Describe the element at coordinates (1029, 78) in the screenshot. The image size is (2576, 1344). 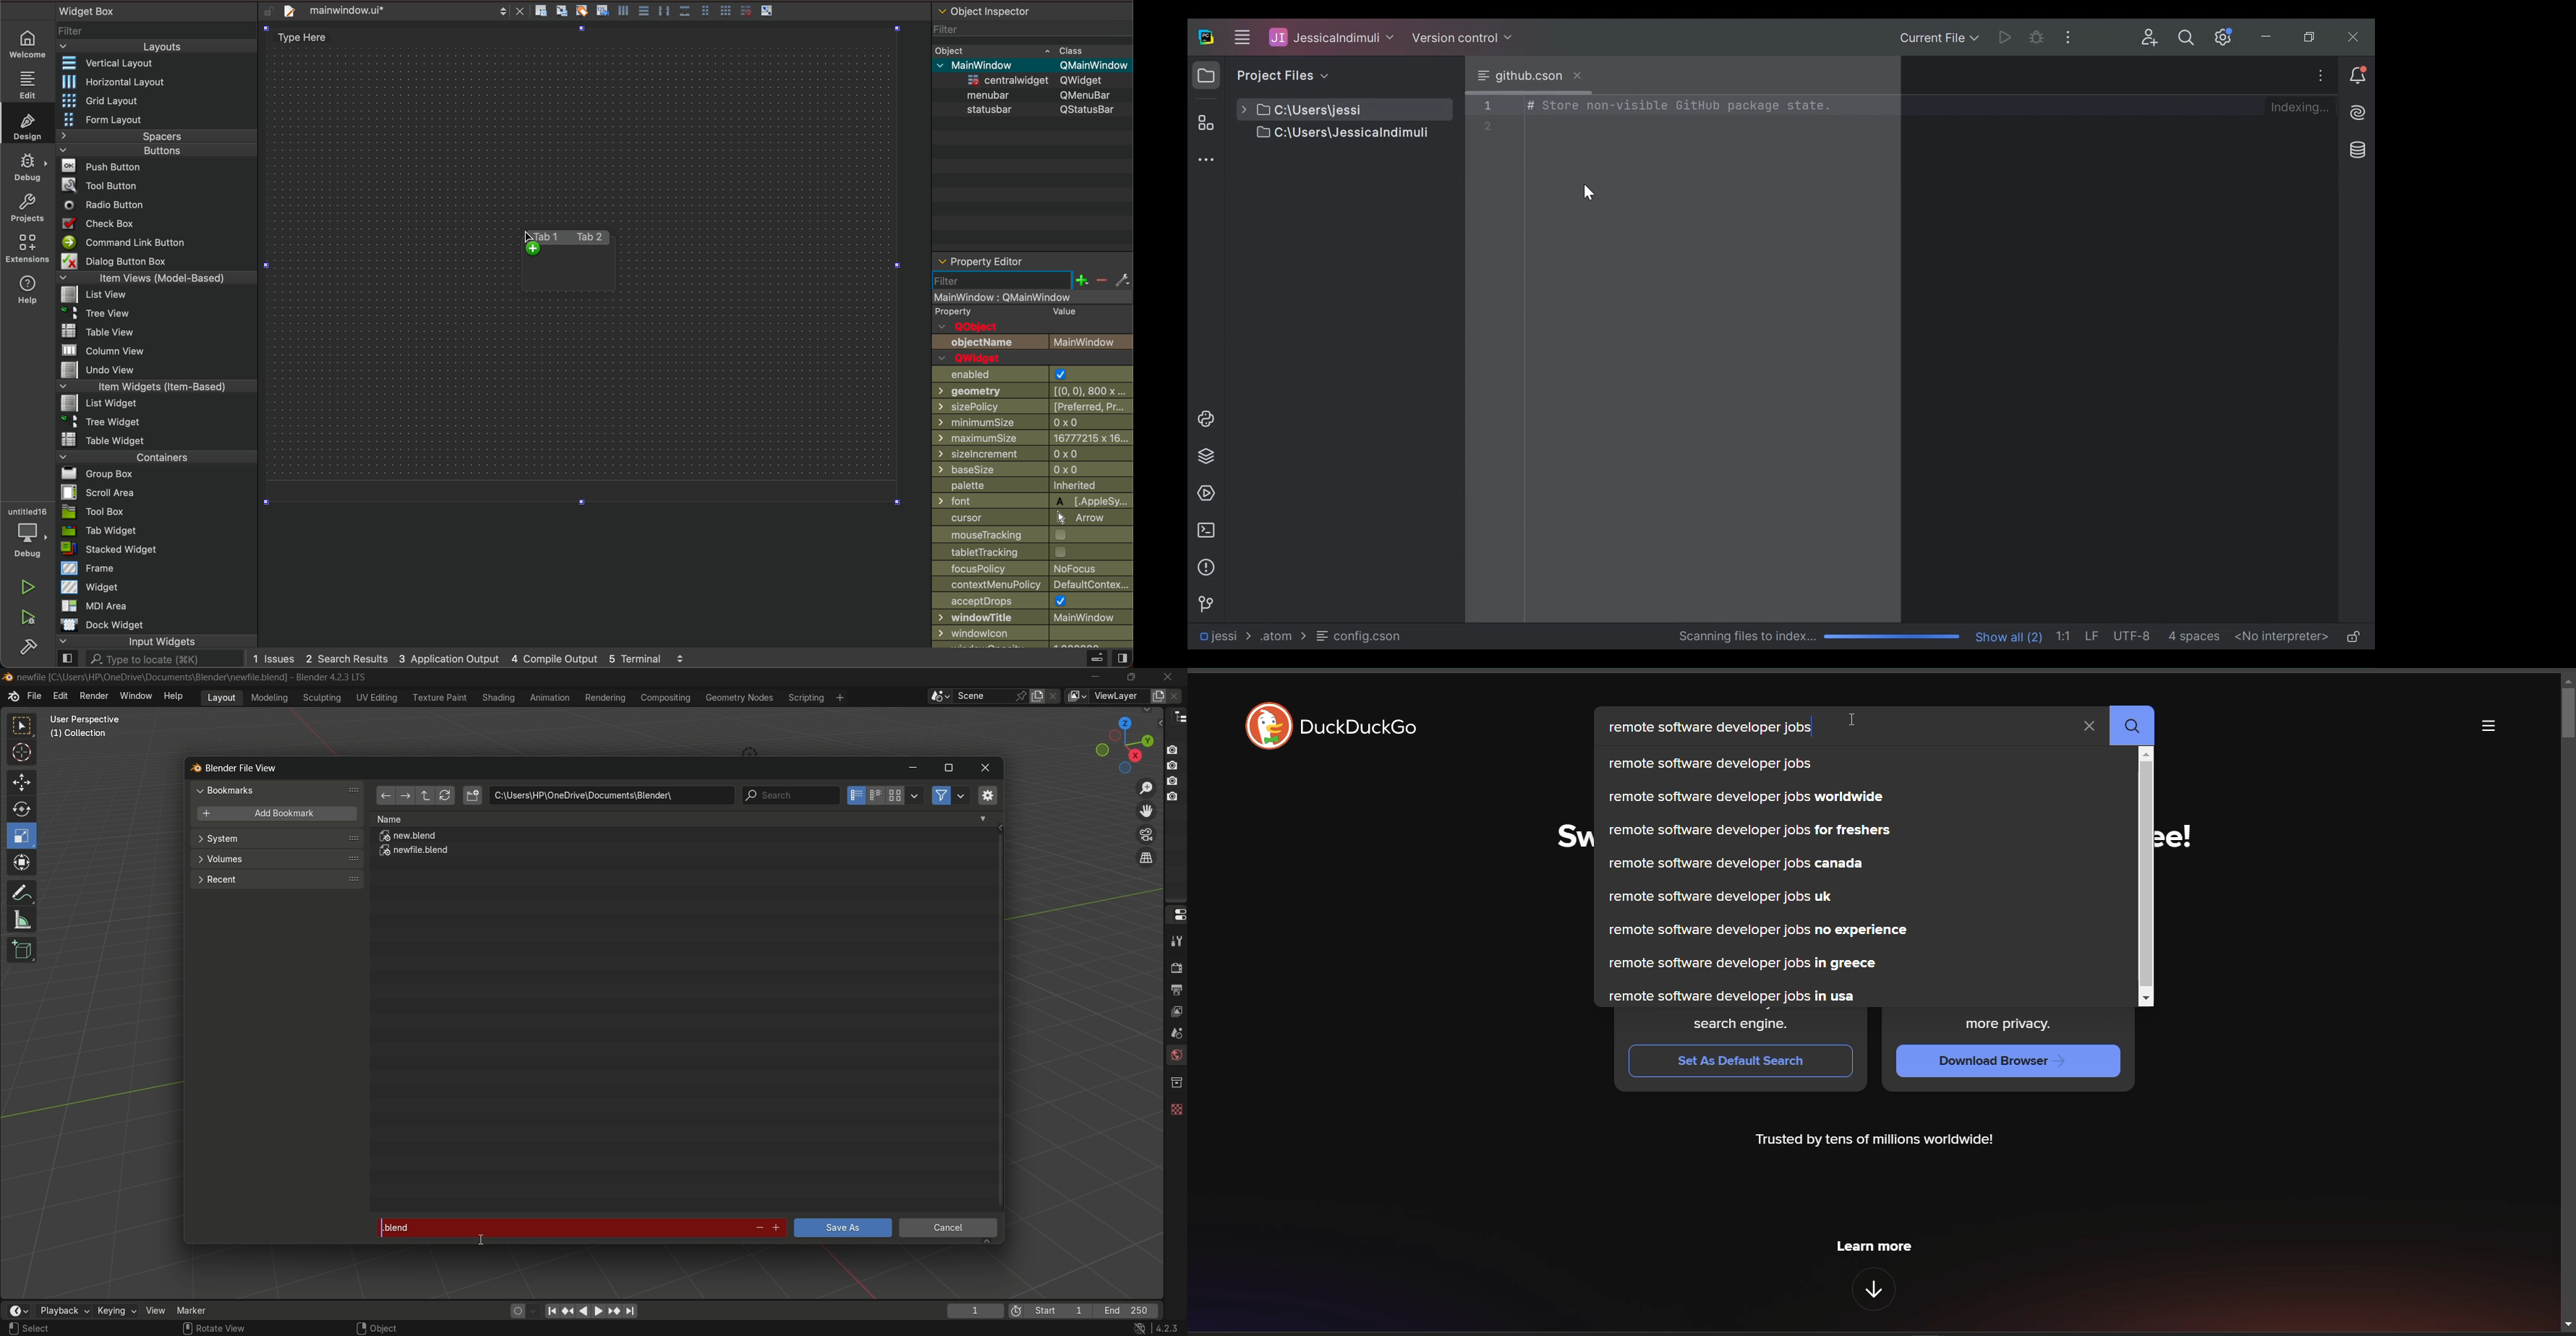
I see `=centralwidaet OWidaet` at that location.